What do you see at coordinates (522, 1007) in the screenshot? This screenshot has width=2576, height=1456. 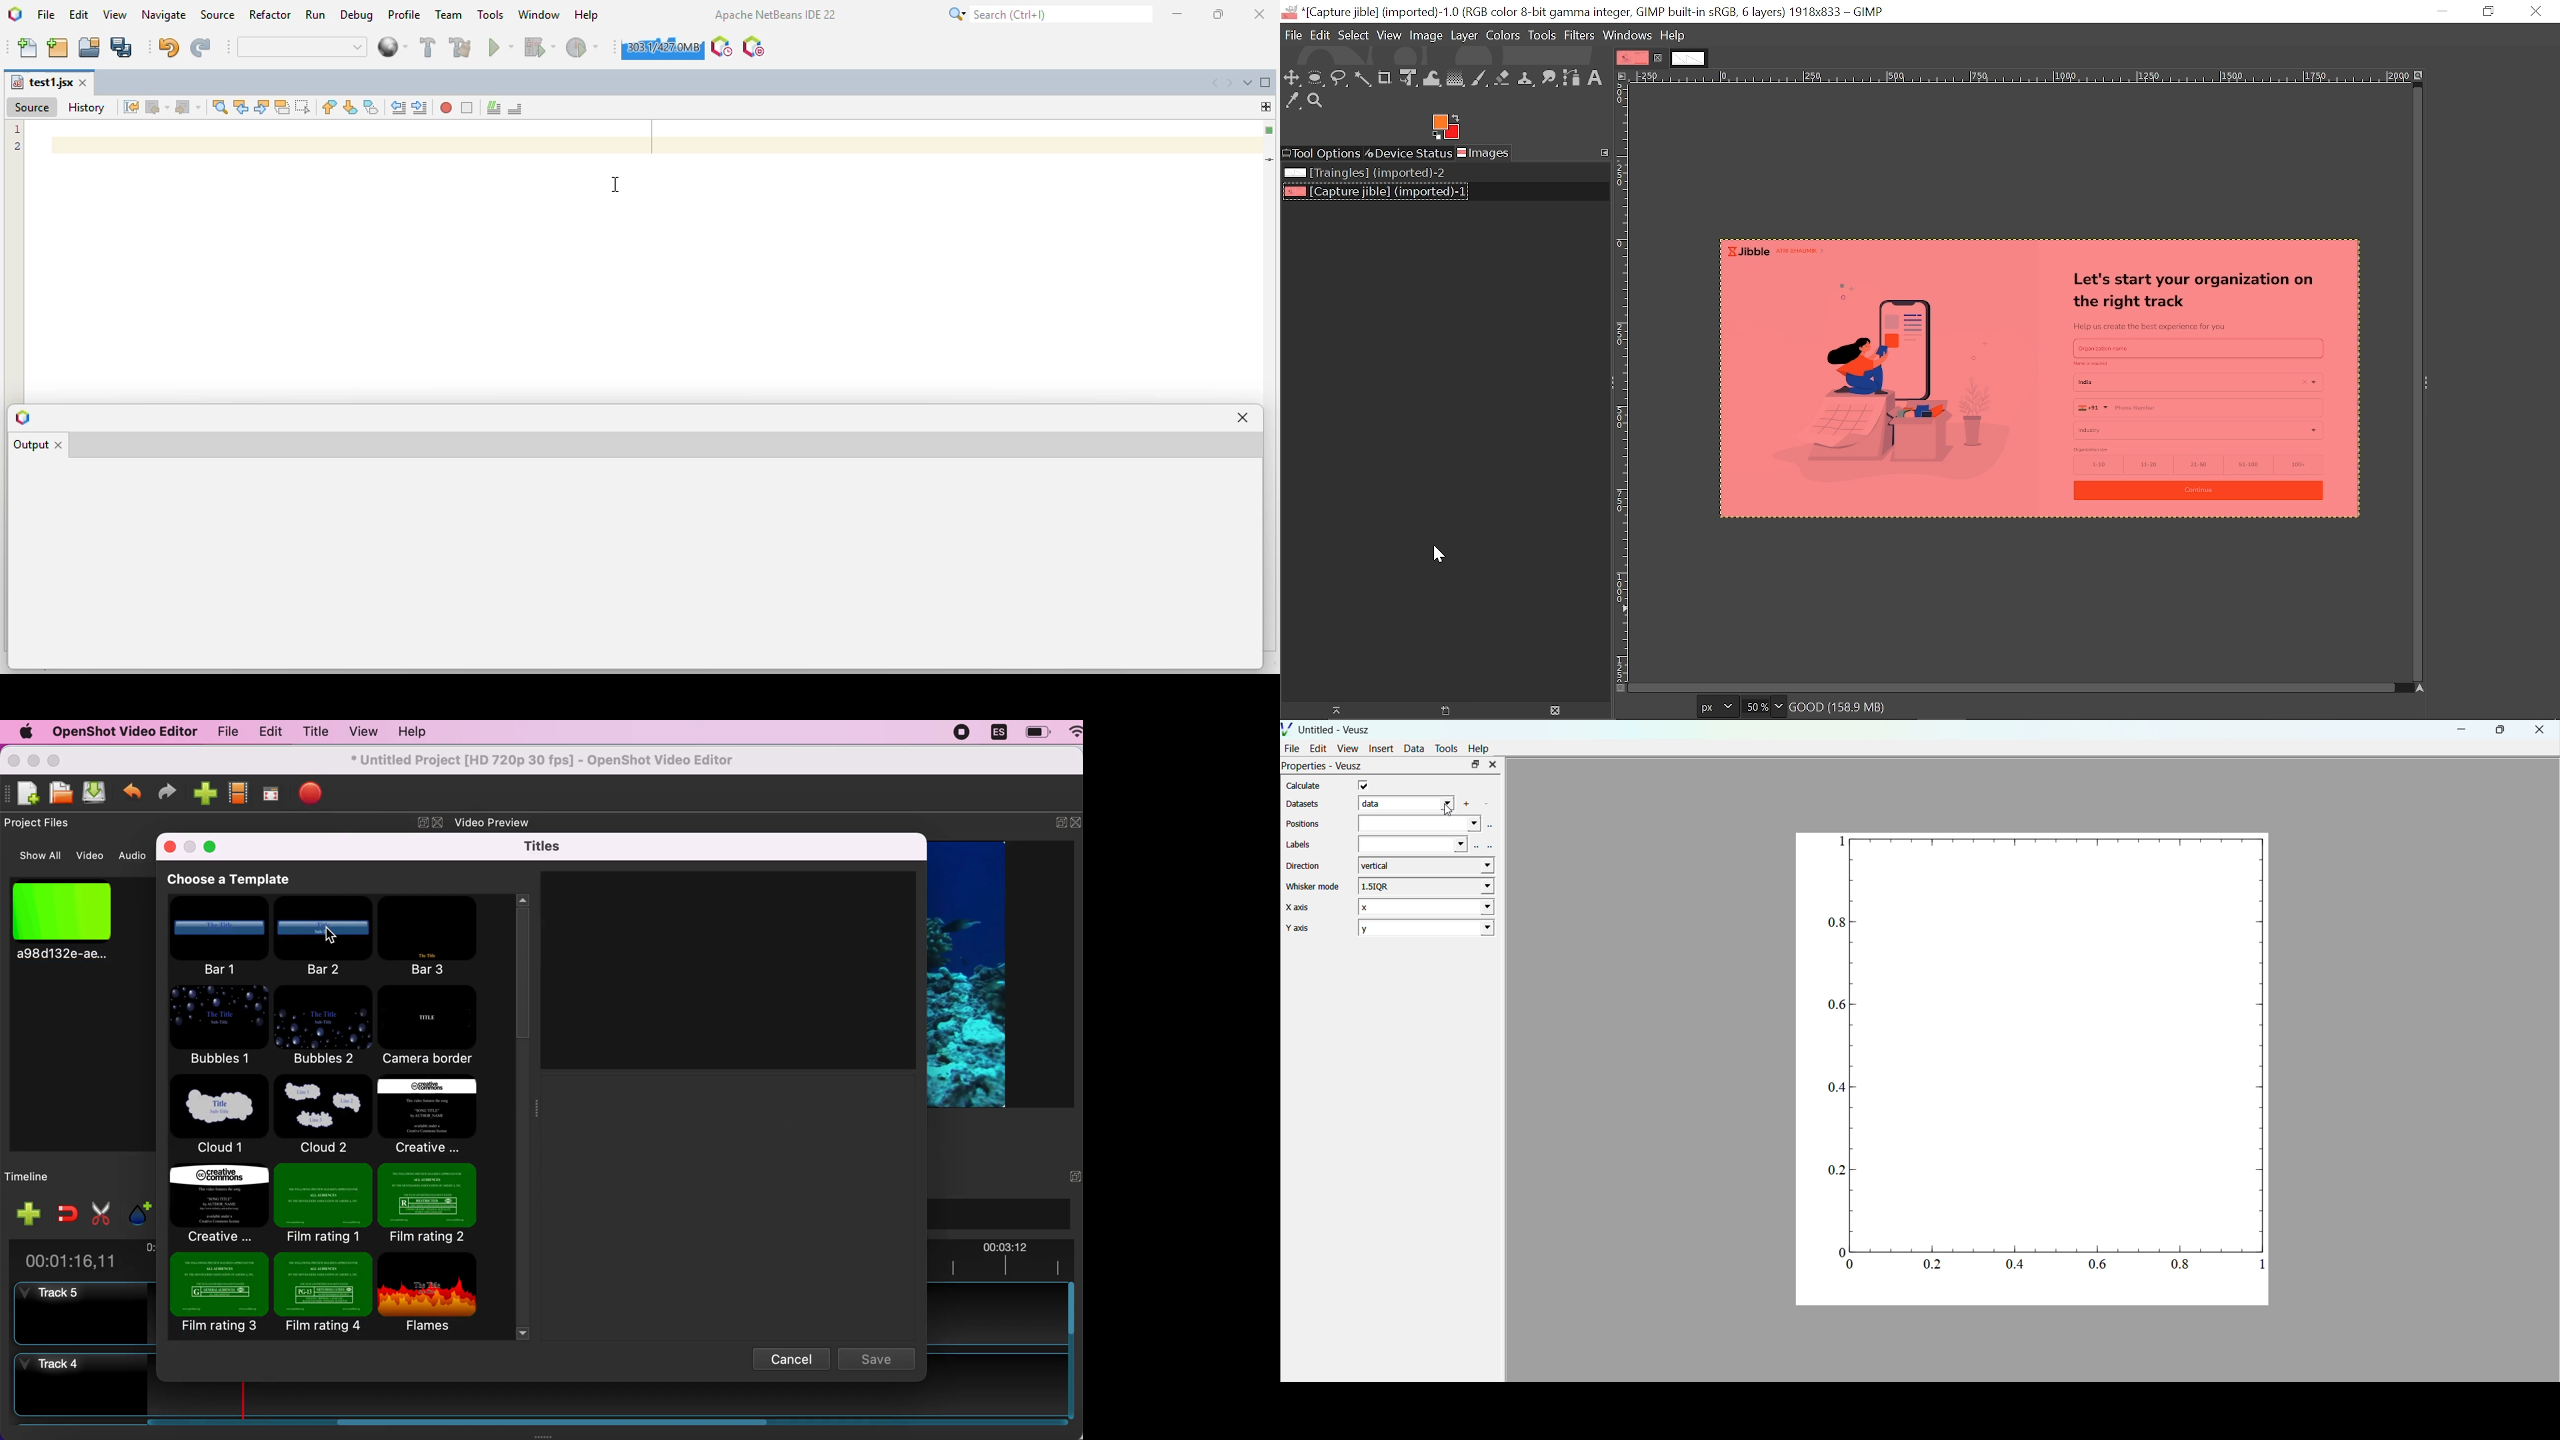 I see `vertical scroll bar` at bounding box center [522, 1007].